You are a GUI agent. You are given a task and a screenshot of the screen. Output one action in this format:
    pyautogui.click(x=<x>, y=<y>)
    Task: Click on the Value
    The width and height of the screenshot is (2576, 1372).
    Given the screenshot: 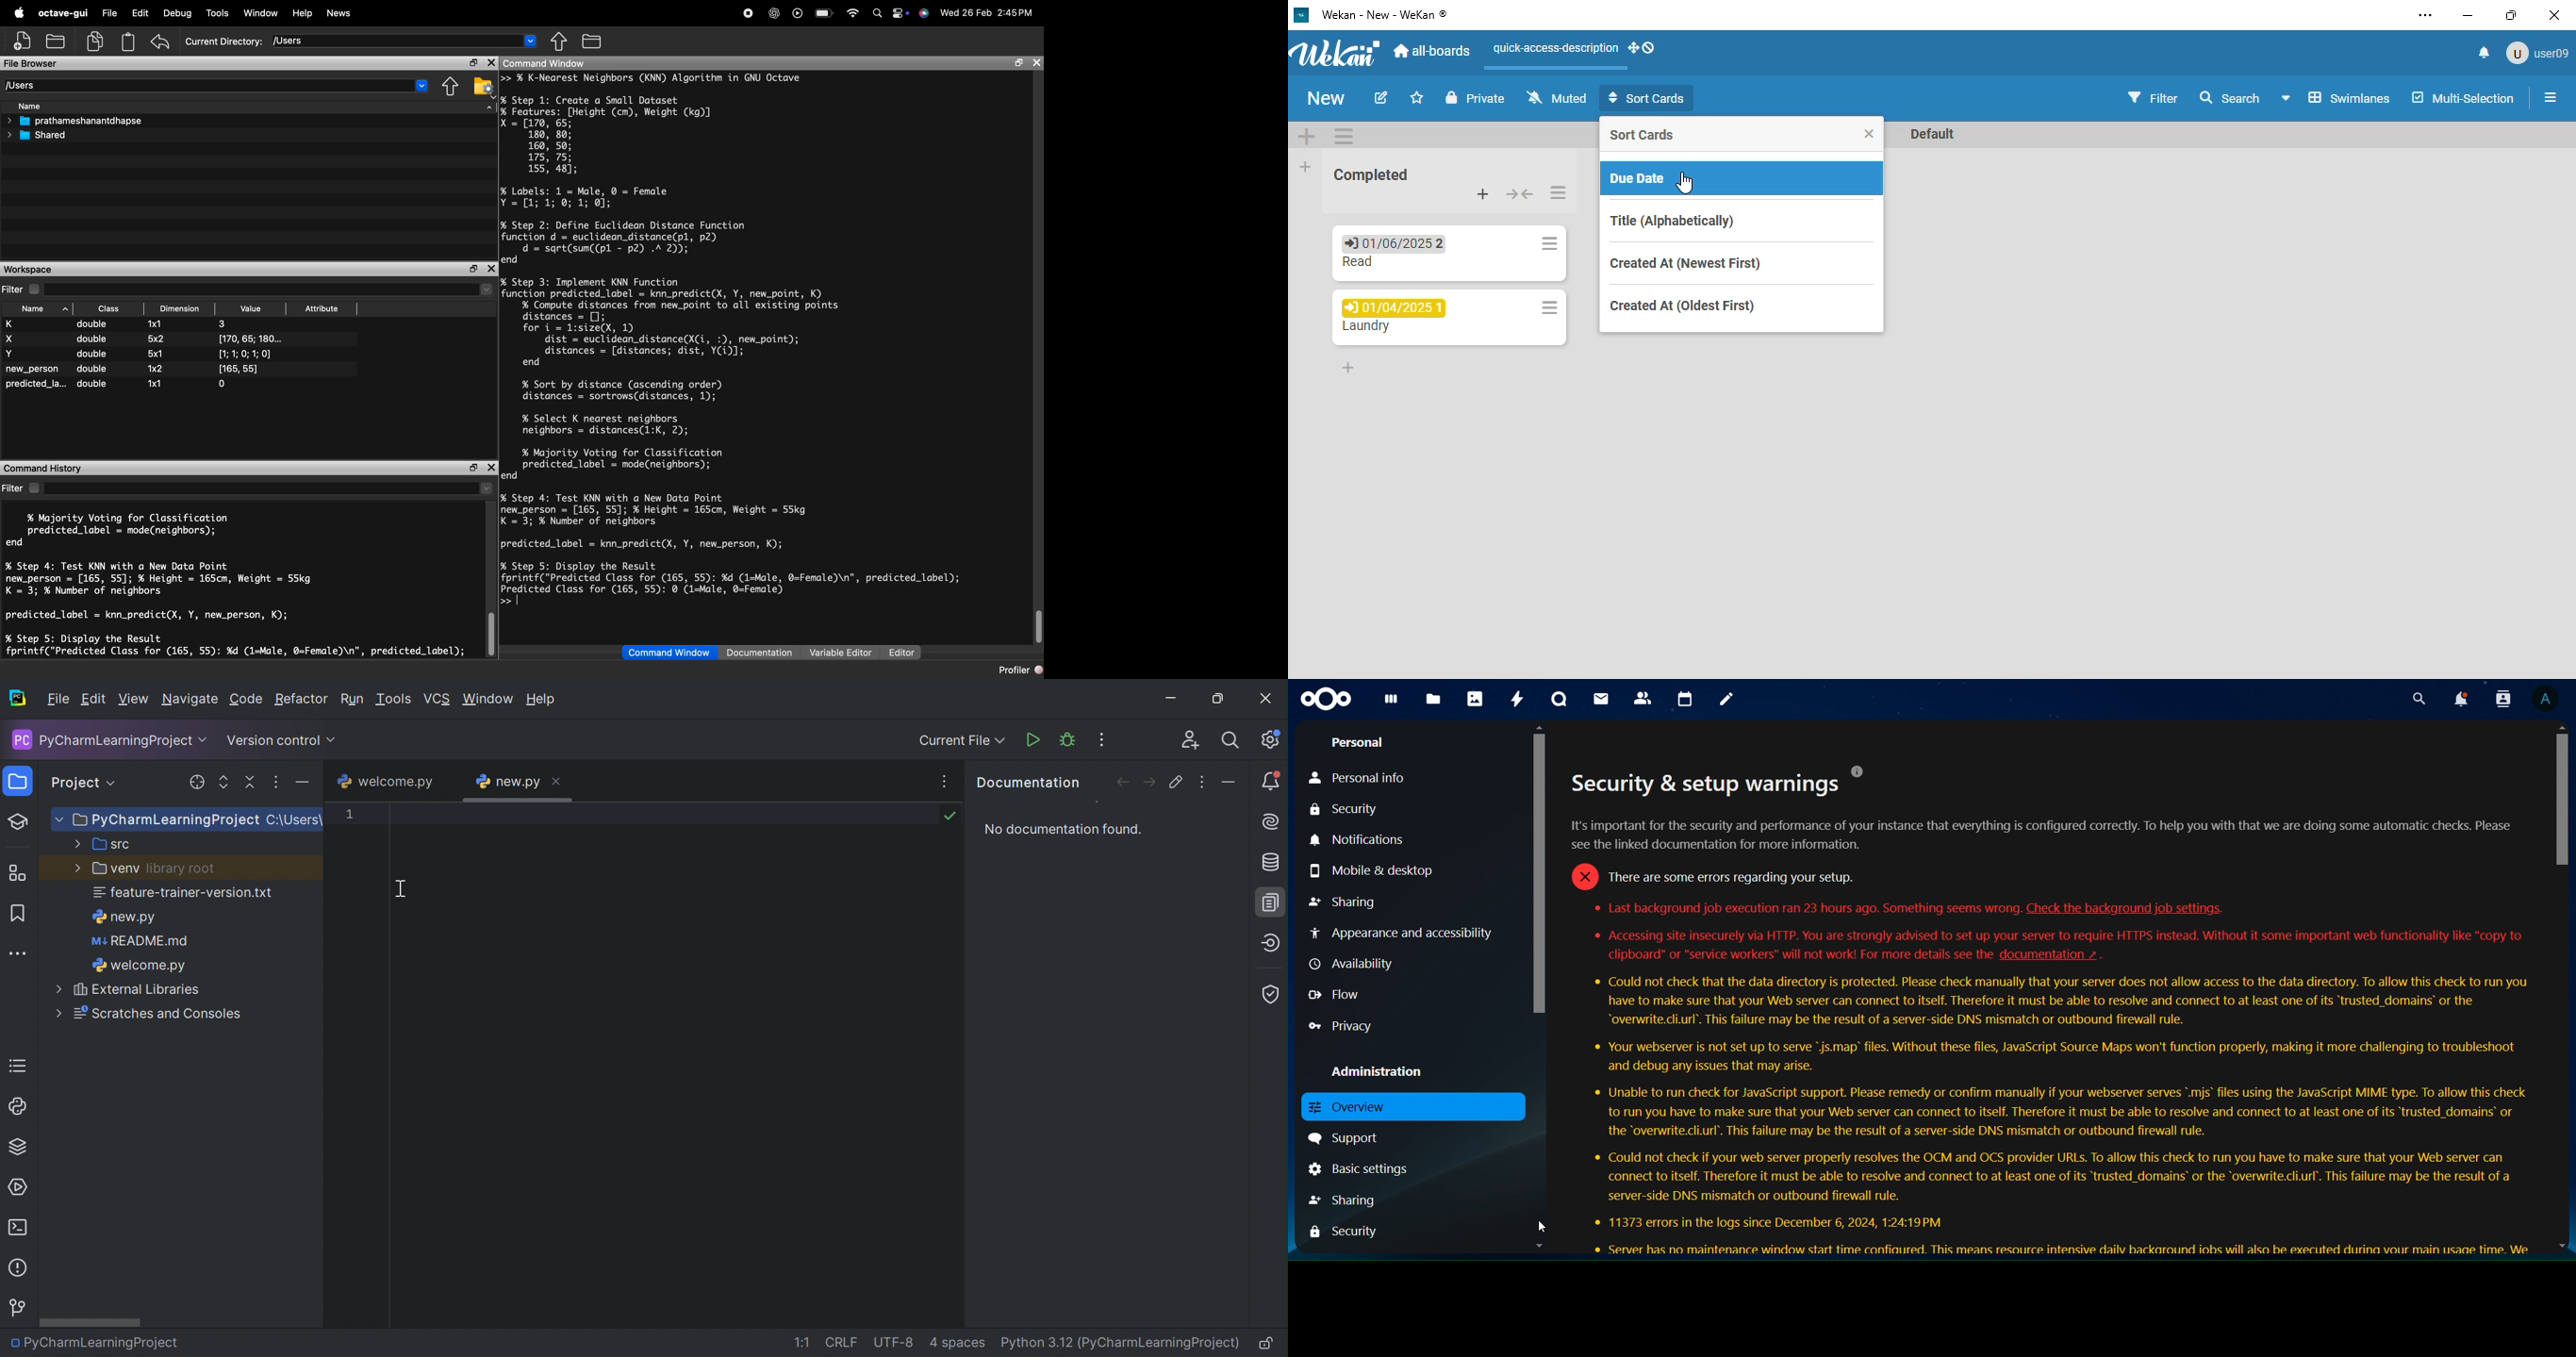 What is the action you would take?
    pyautogui.click(x=253, y=308)
    